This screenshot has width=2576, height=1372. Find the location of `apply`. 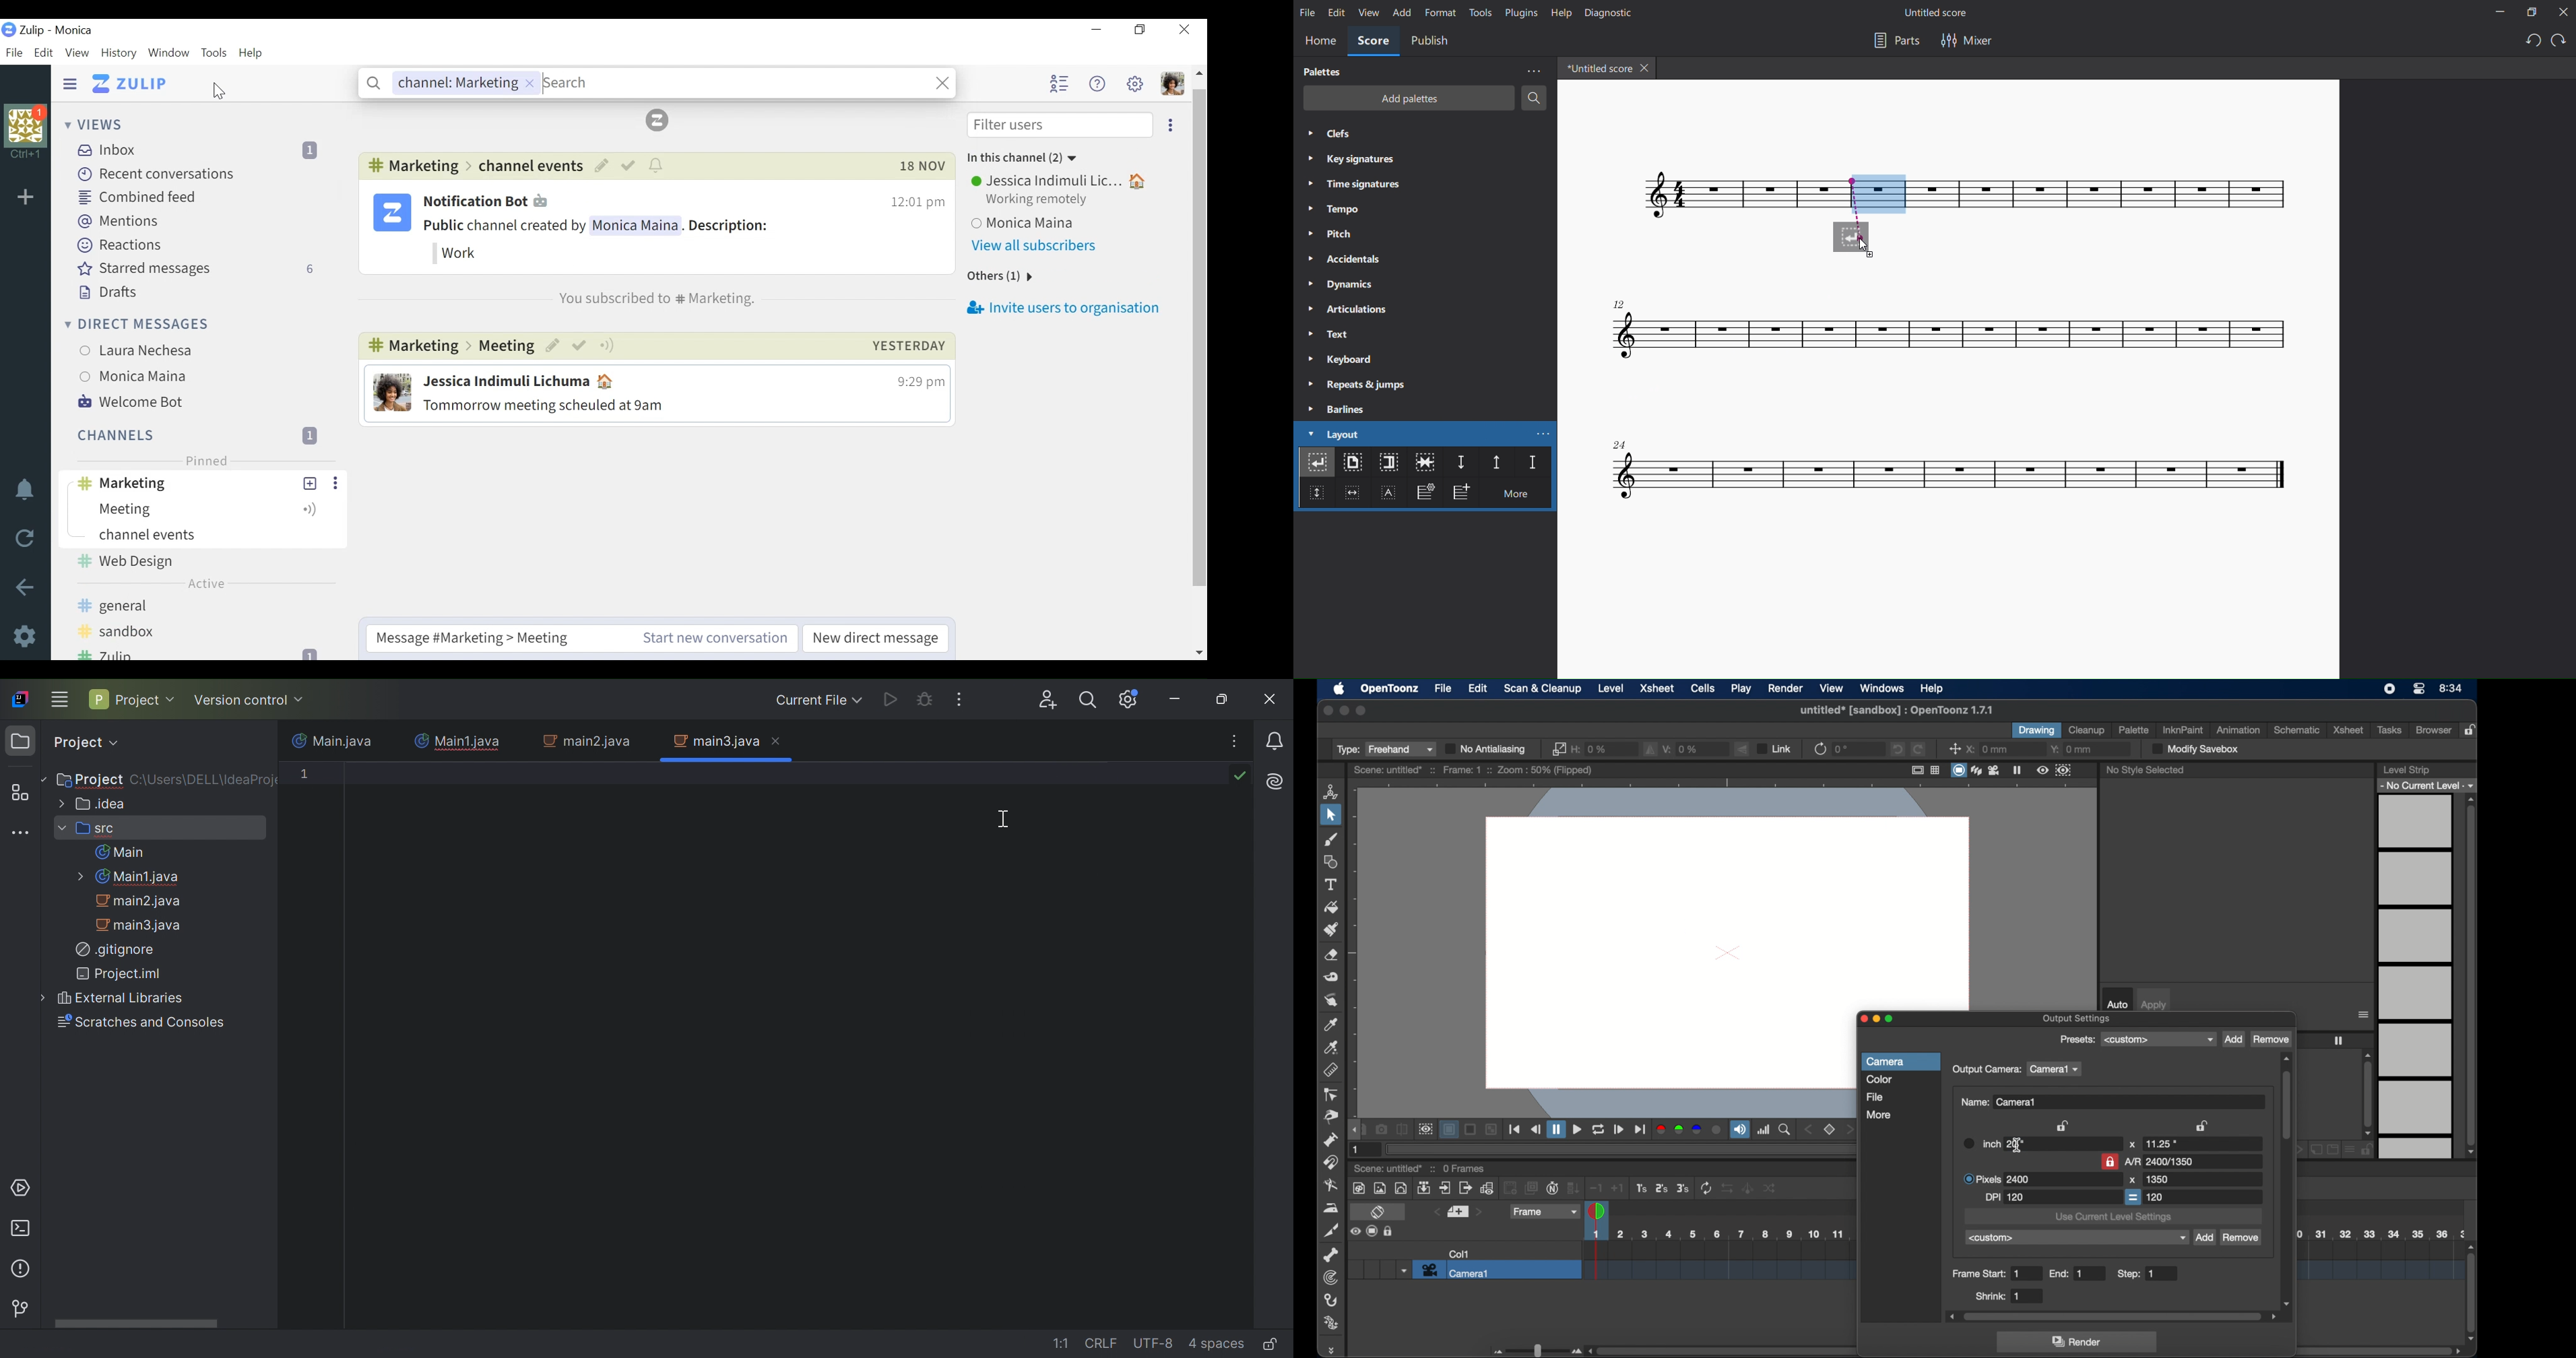

apply is located at coordinates (2154, 1005).